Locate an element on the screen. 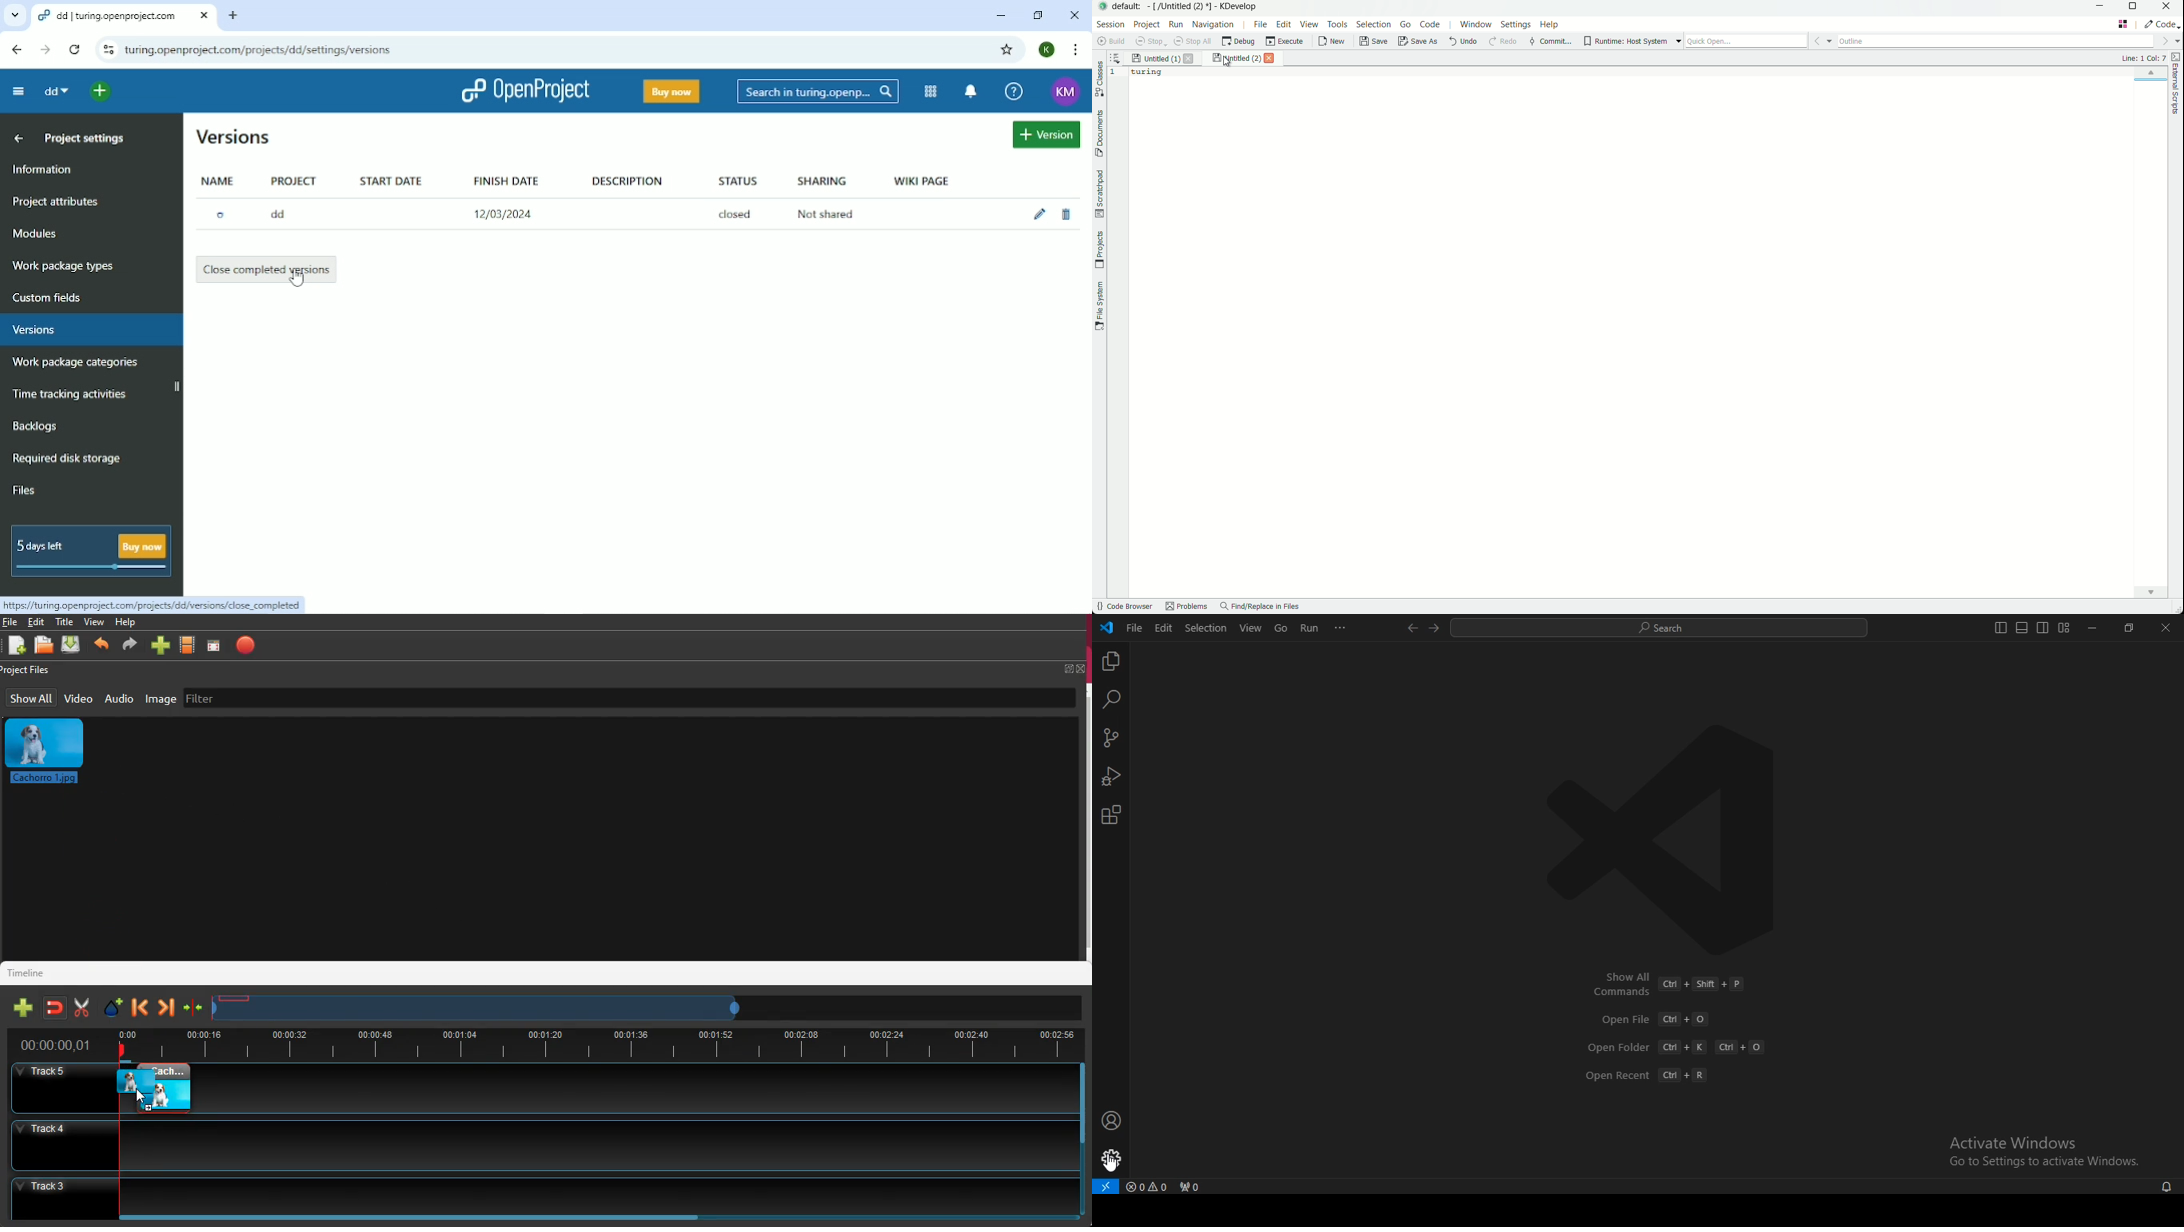 The width and height of the screenshot is (2184, 1232). Files is located at coordinates (28, 489).